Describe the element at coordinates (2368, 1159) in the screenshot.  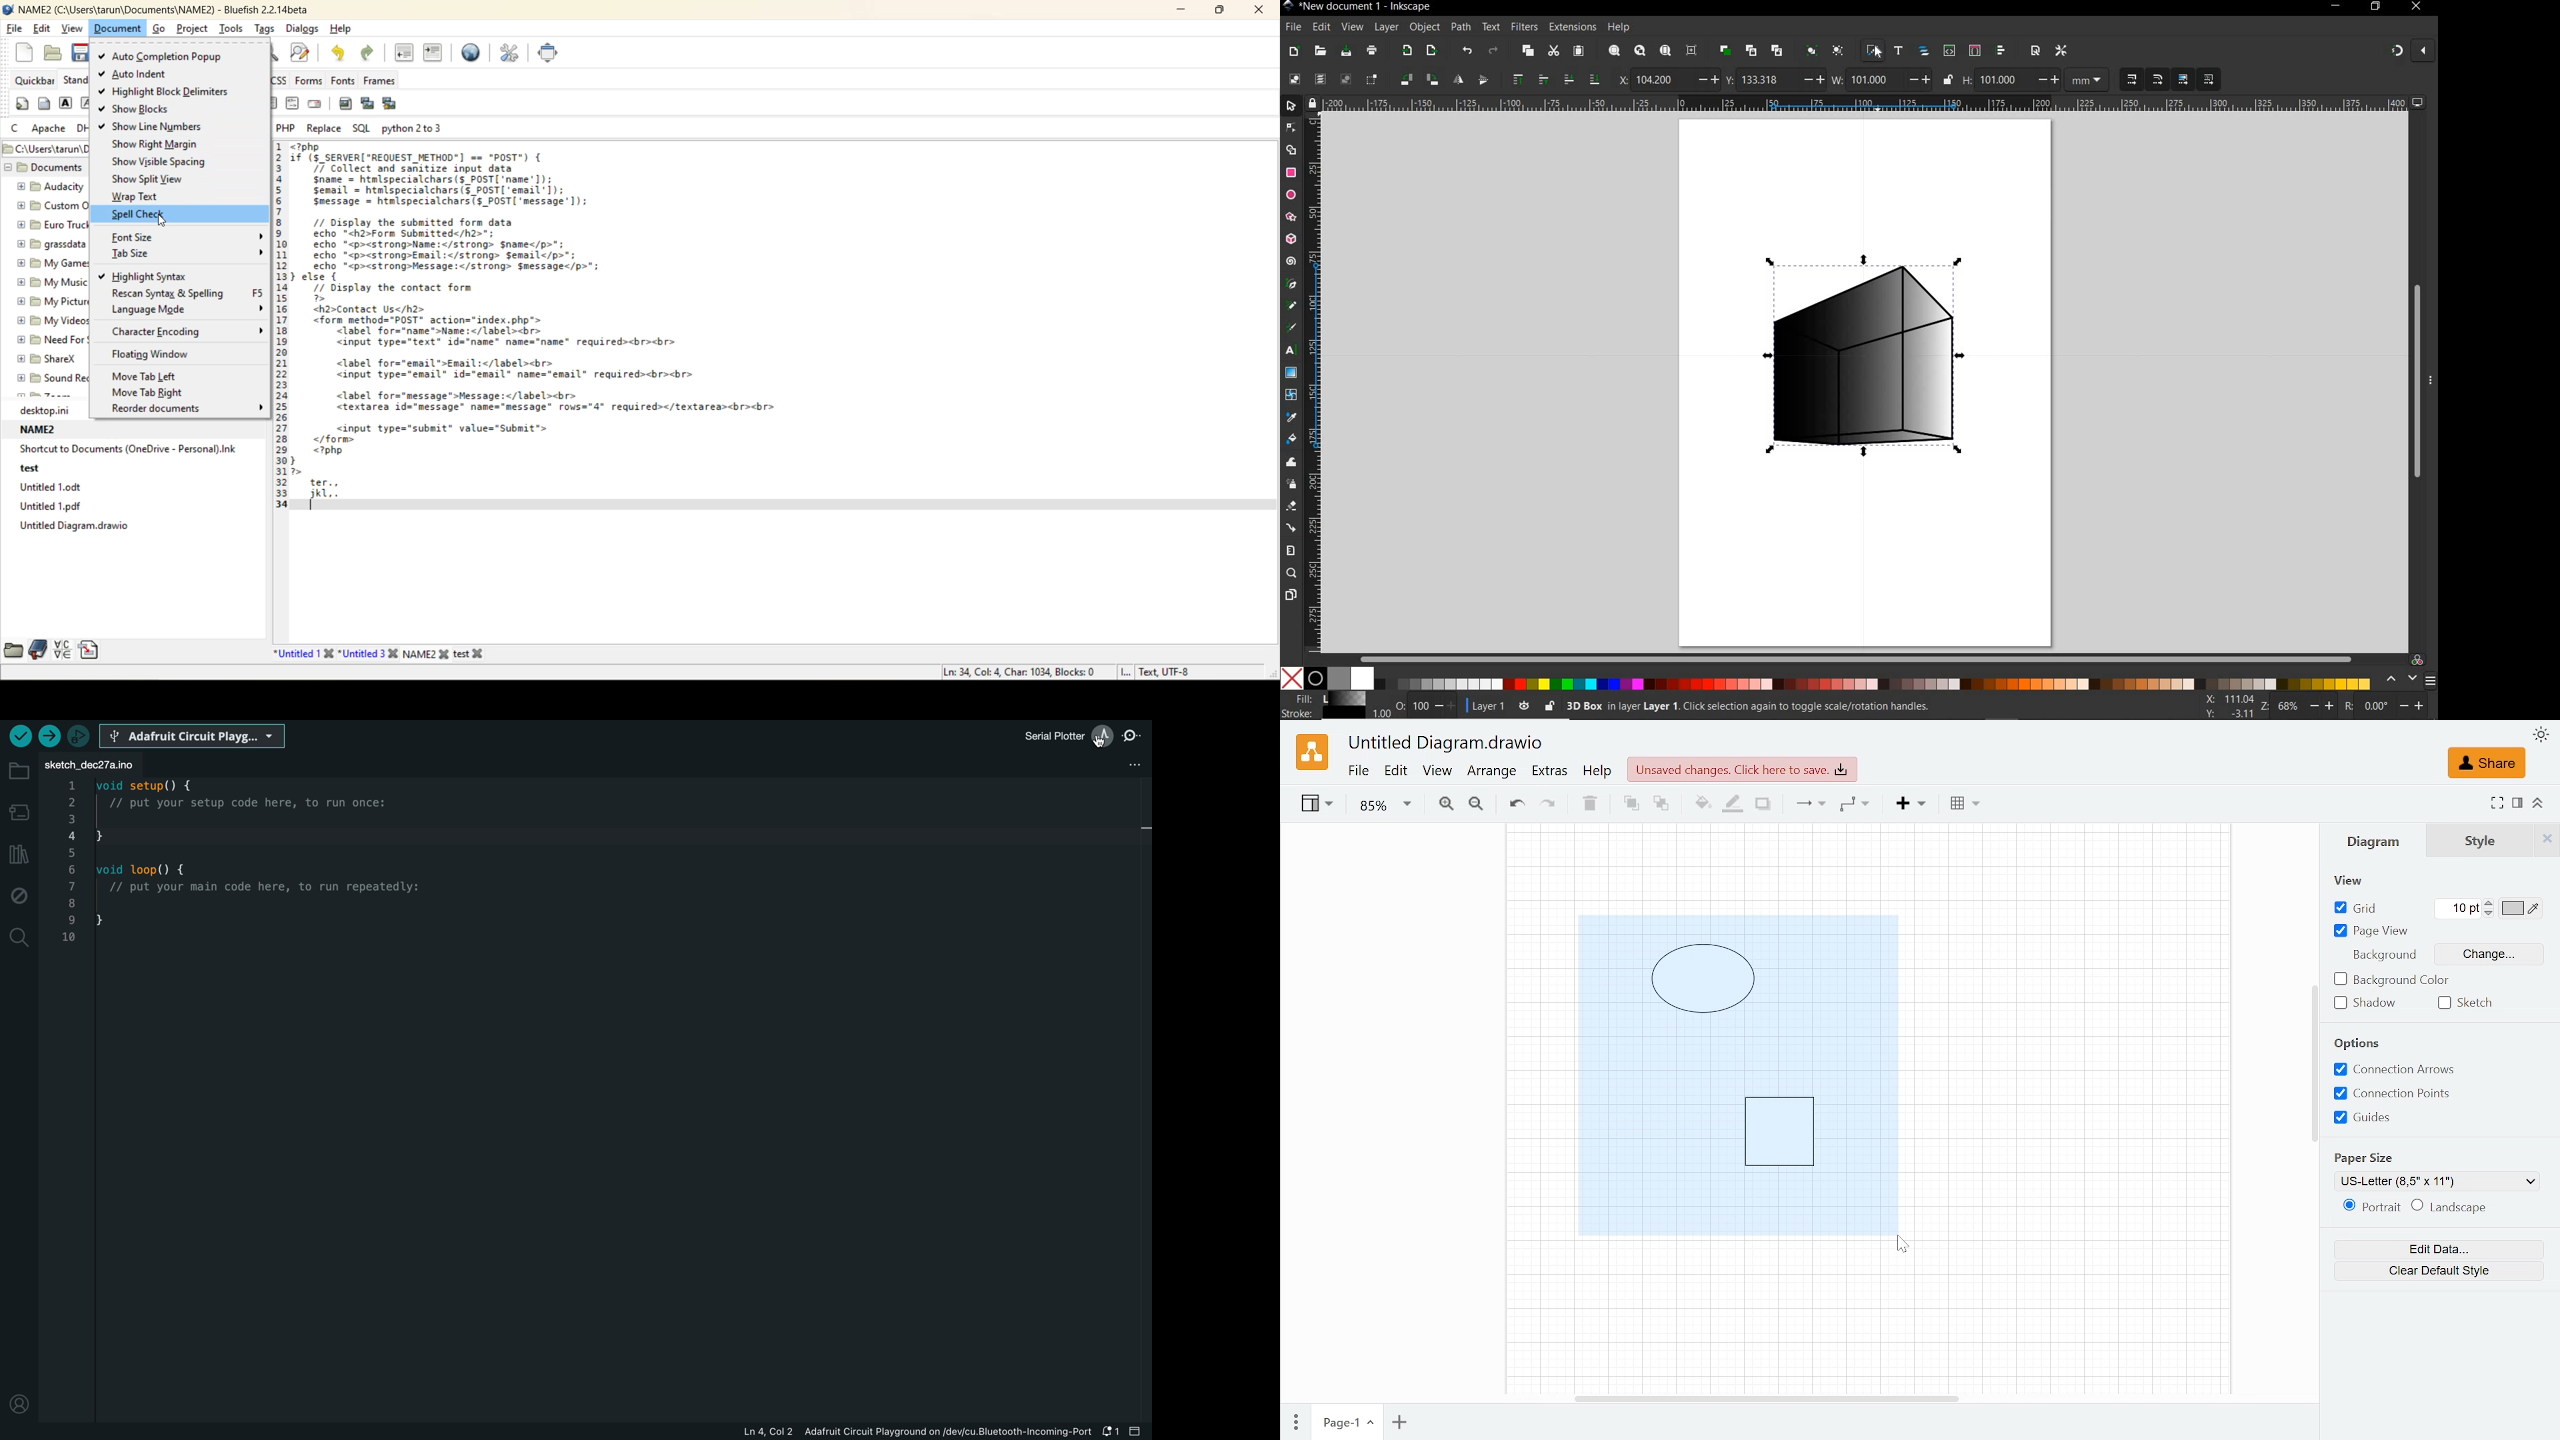
I see `paper size` at that location.